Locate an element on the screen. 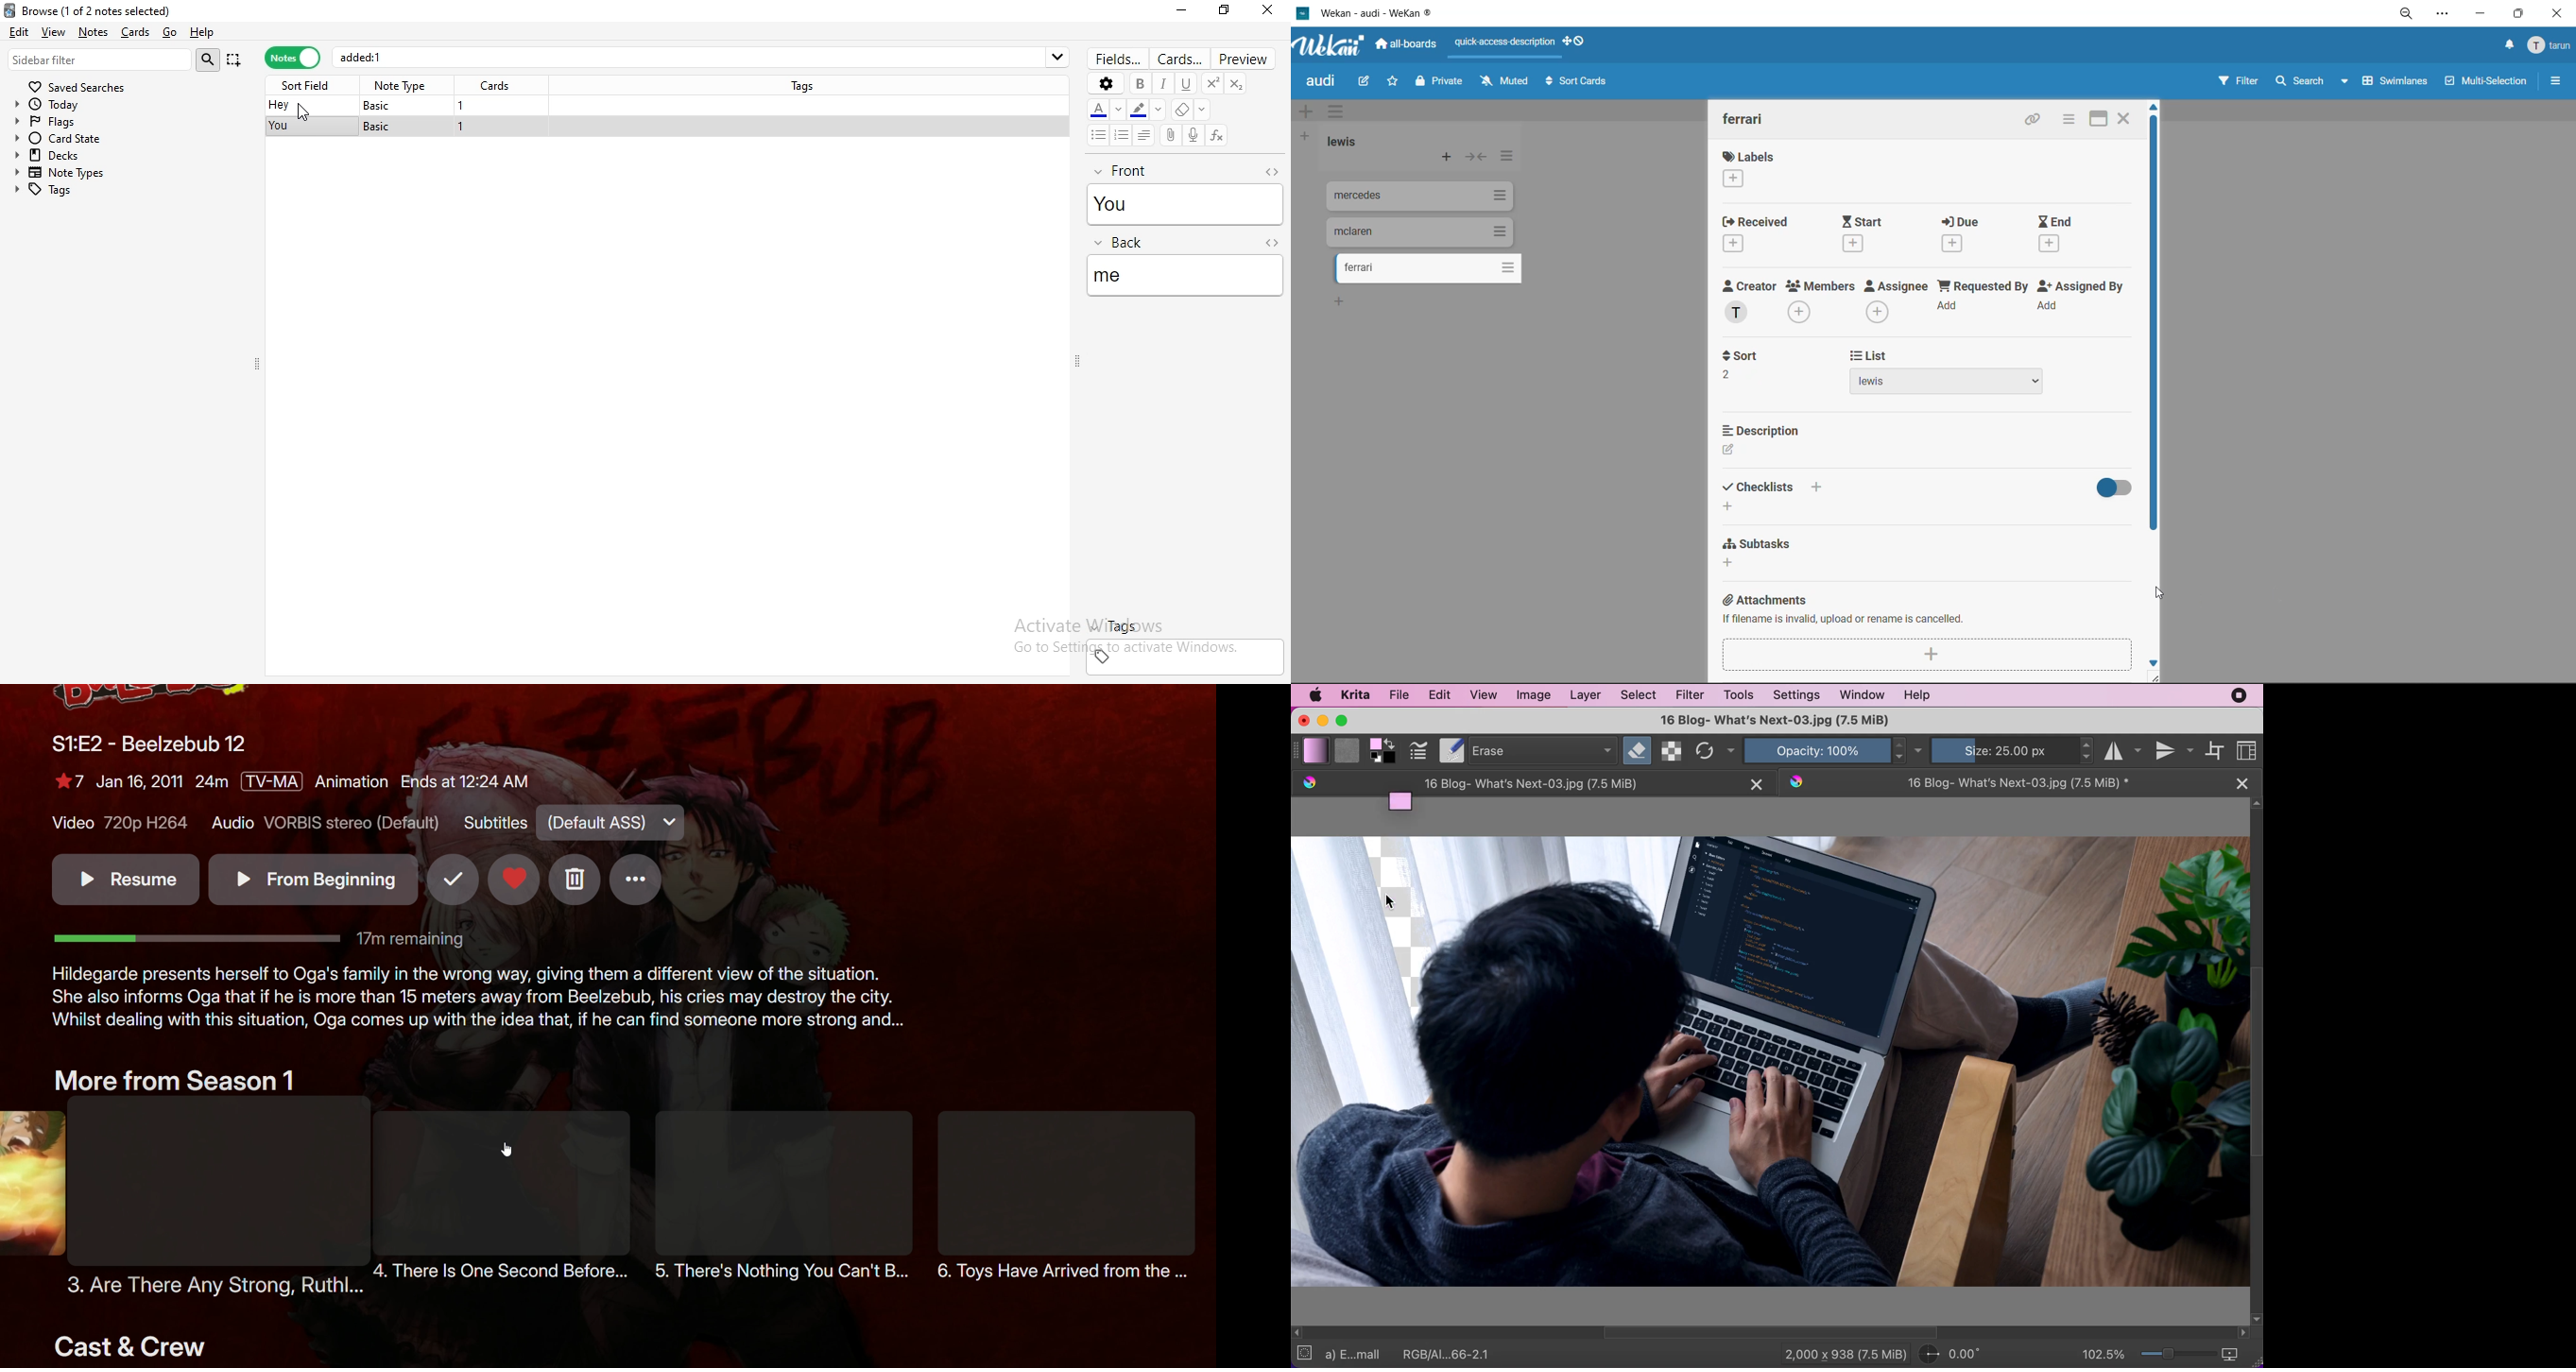 Image resolution: width=2576 pixels, height=1372 pixels. tags is located at coordinates (1130, 621).